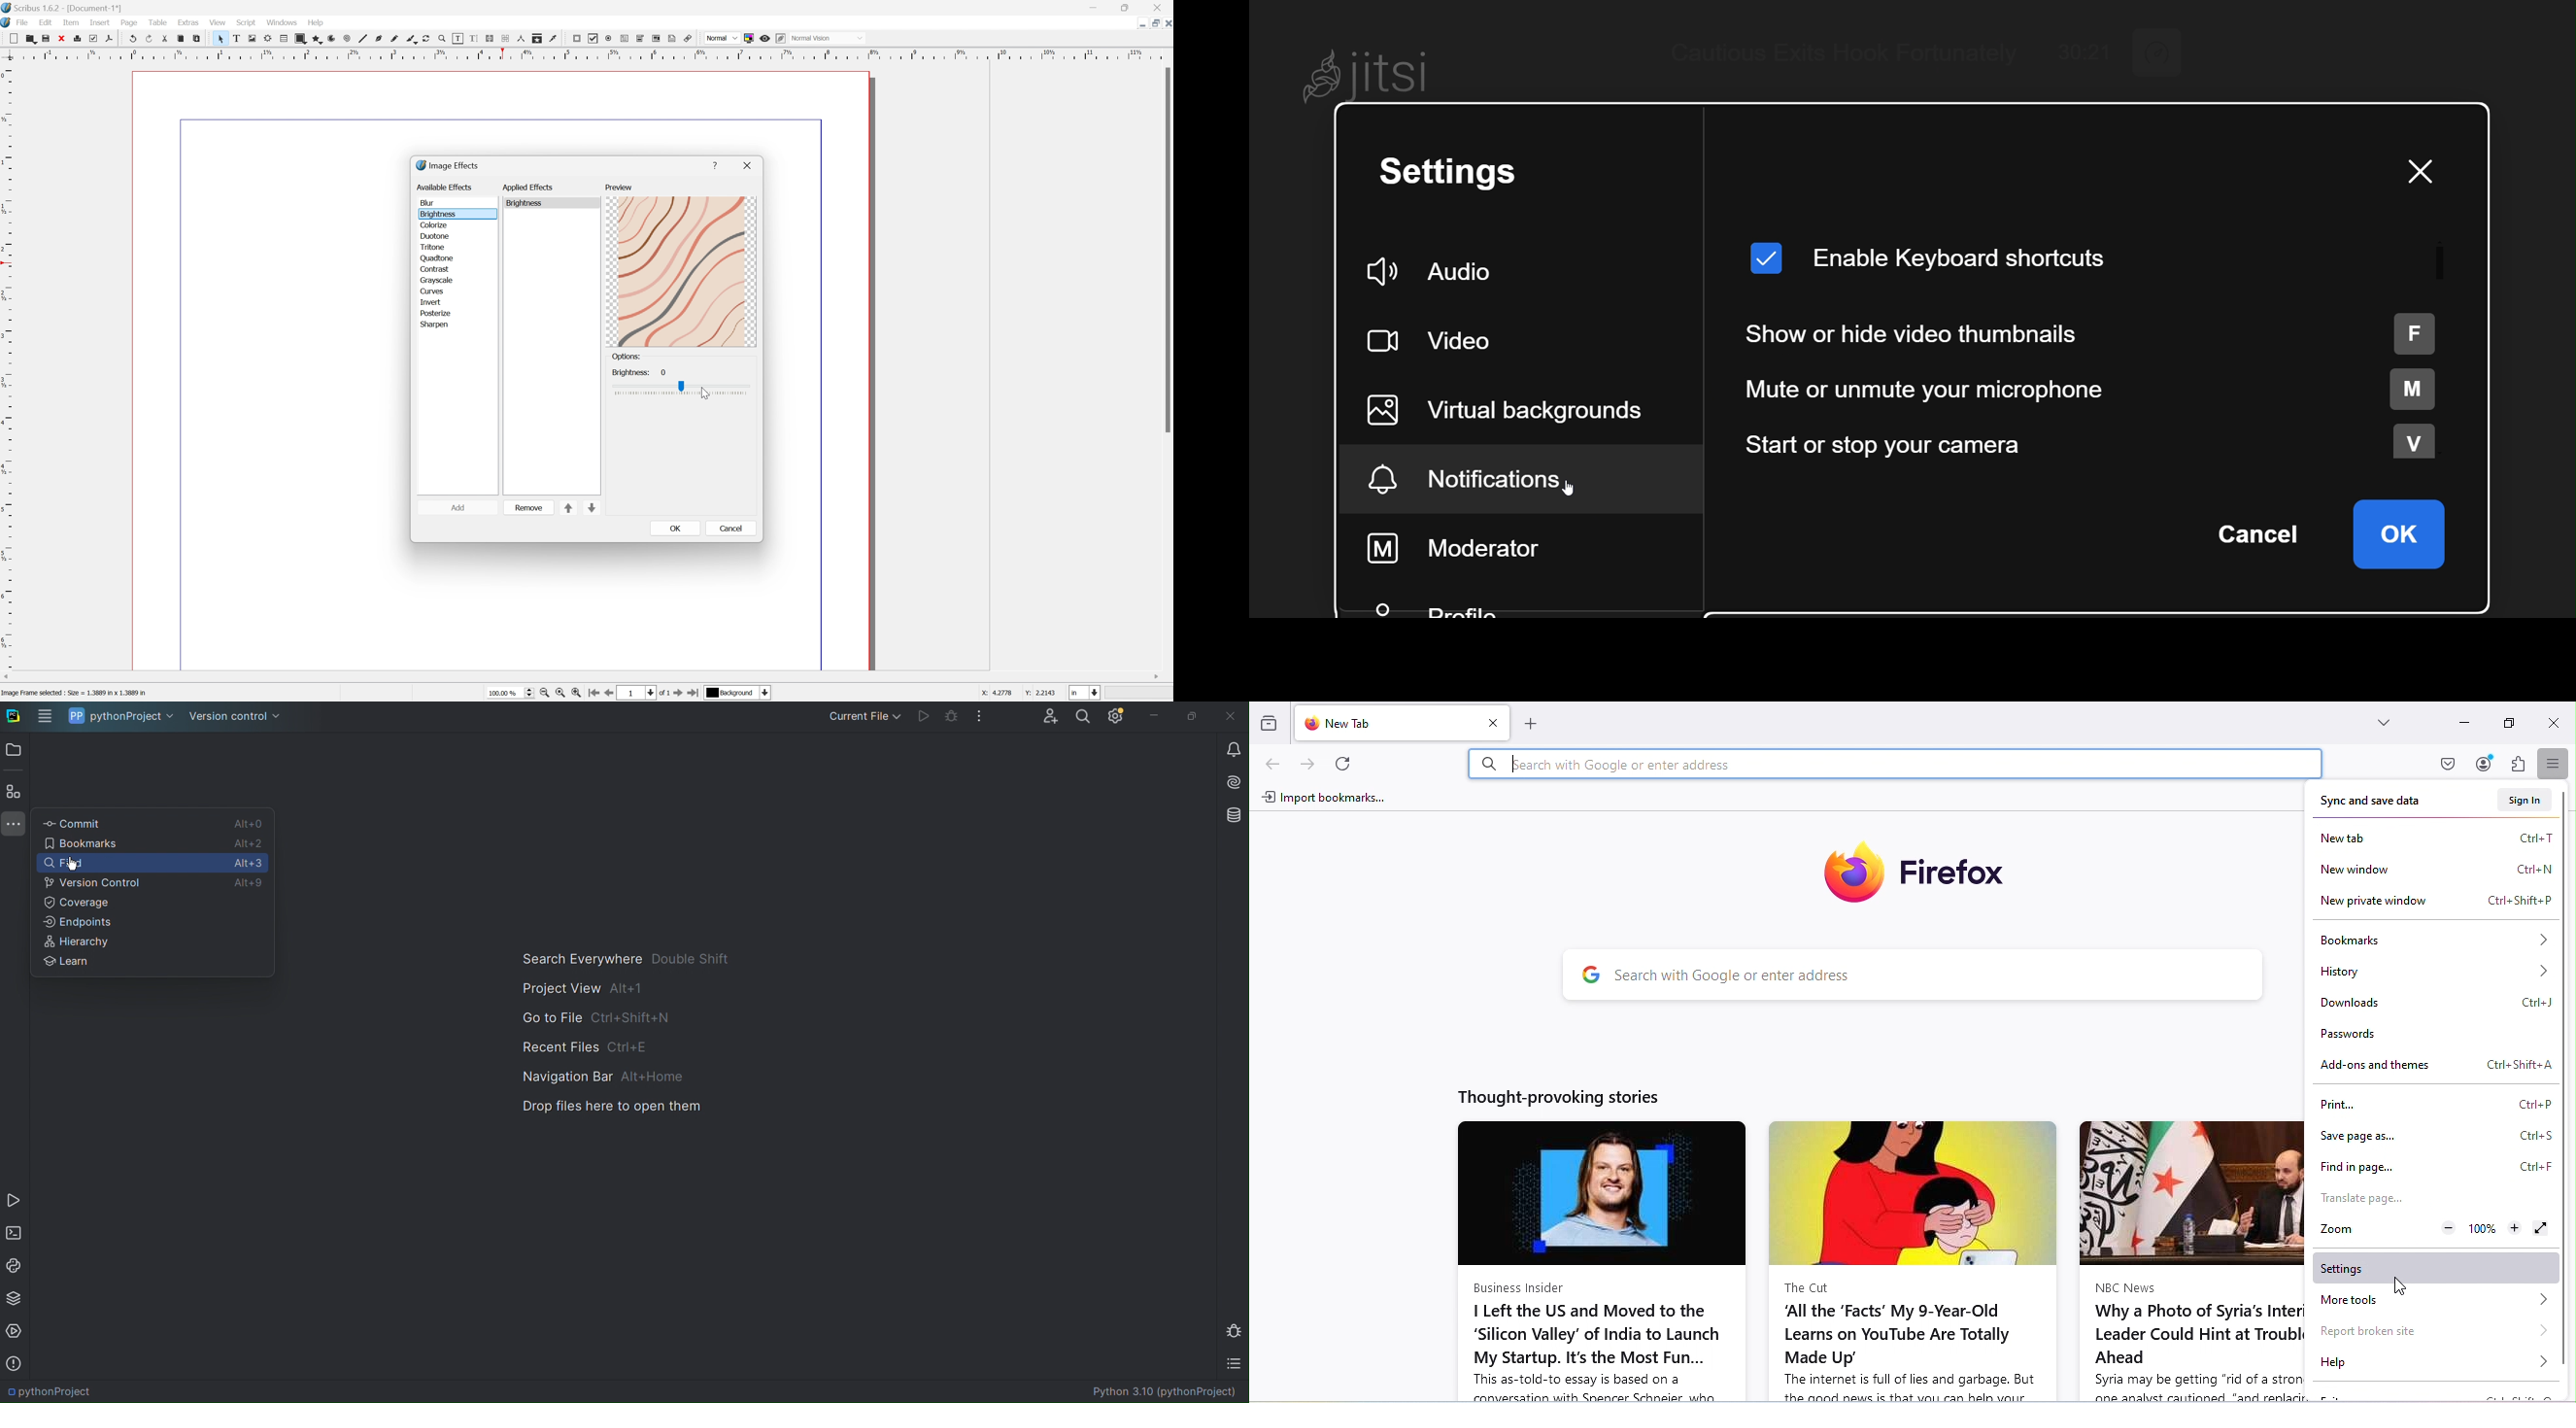  What do you see at coordinates (1491, 479) in the screenshot?
I see `notification` at bounding box center [1491, 479].